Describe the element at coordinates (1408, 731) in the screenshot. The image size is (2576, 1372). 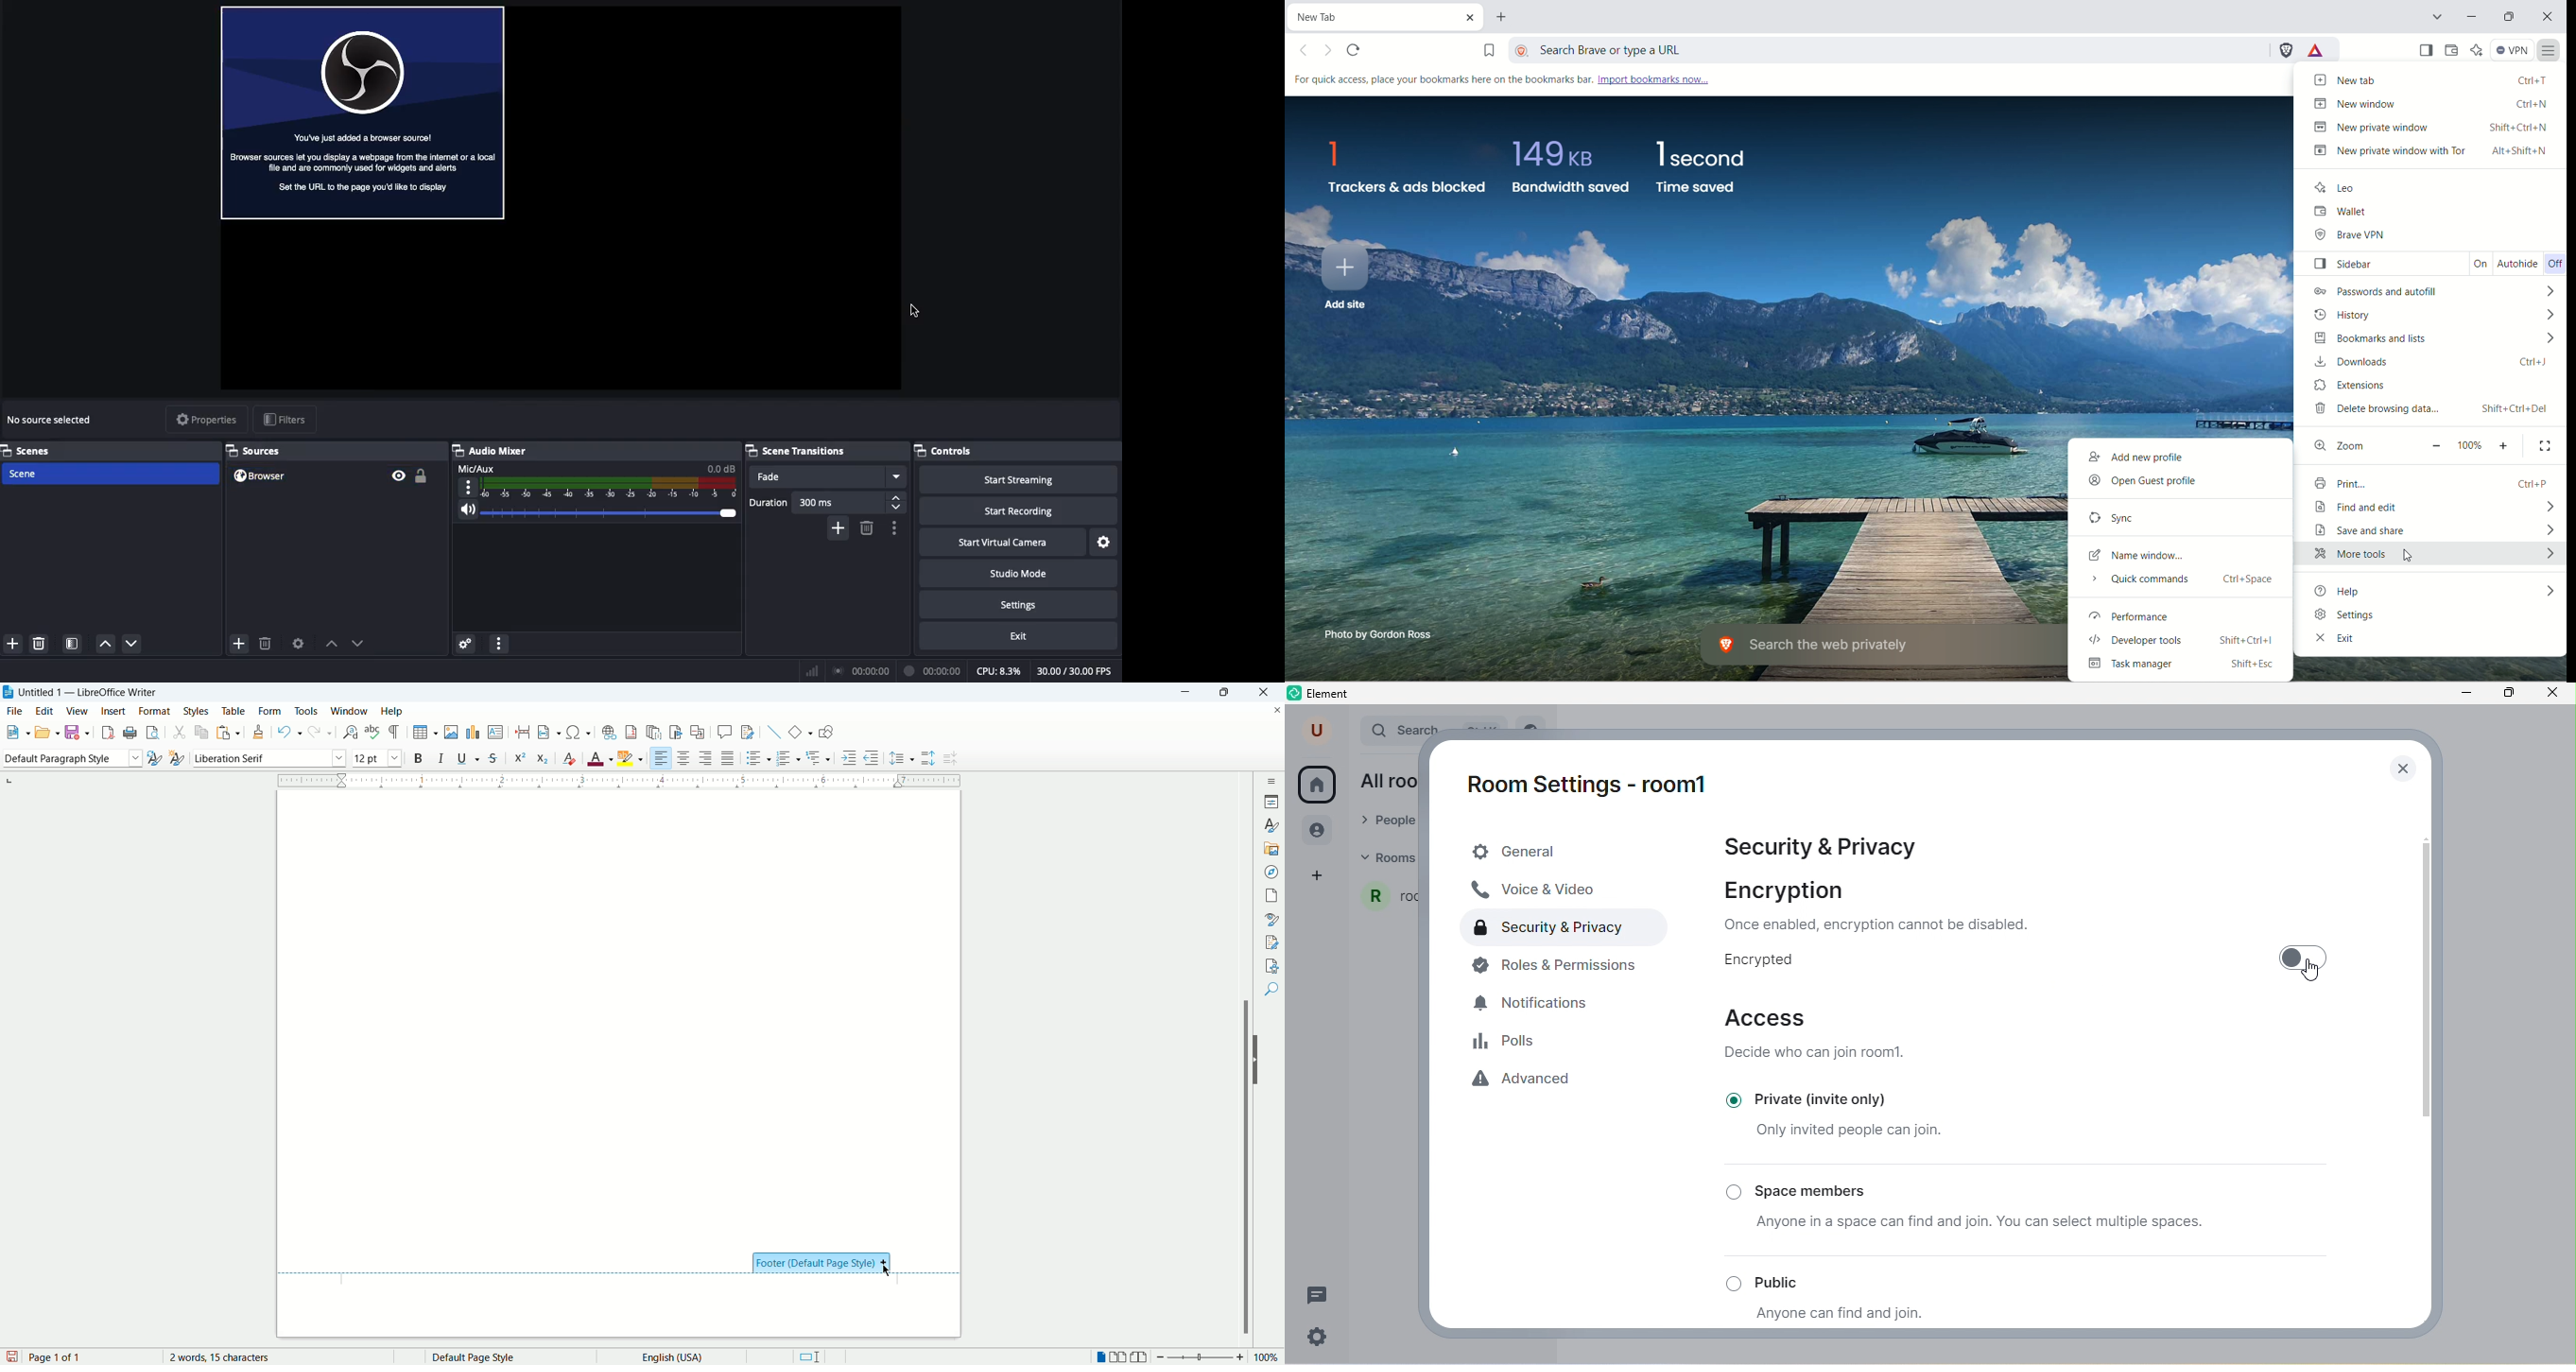
I see `search bar` at that location.